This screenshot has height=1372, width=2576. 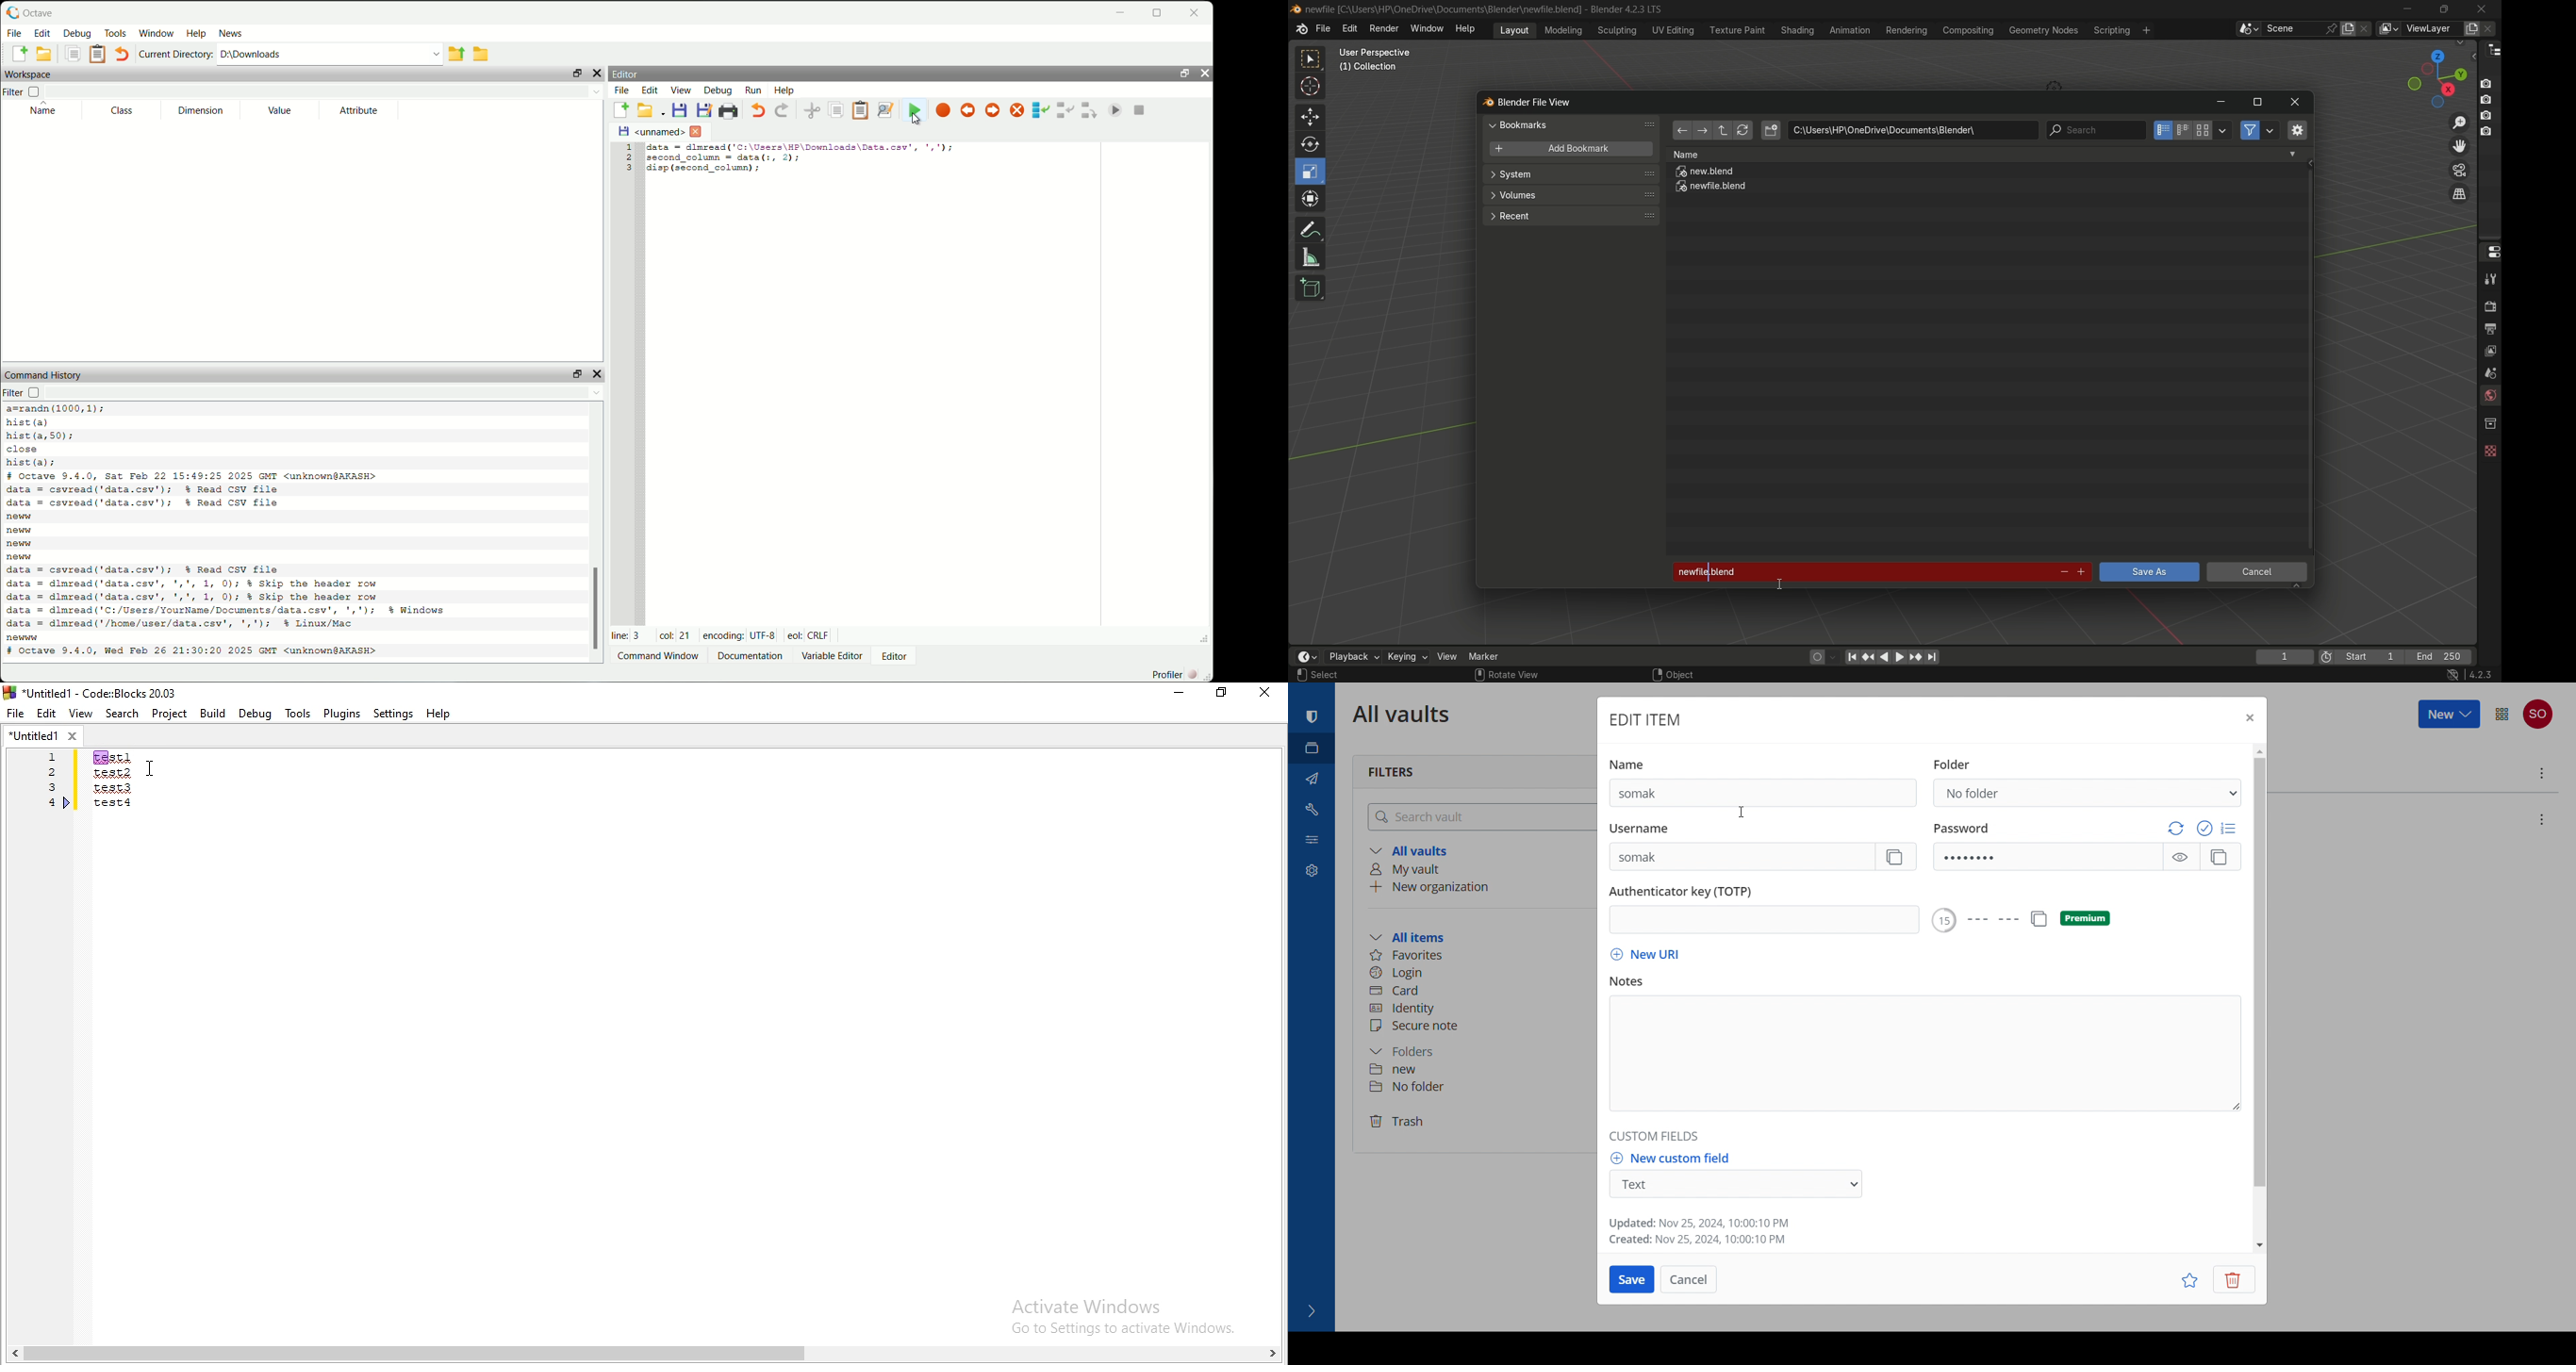 I want to click on quit debug mode, so click(x=1141, y=107).